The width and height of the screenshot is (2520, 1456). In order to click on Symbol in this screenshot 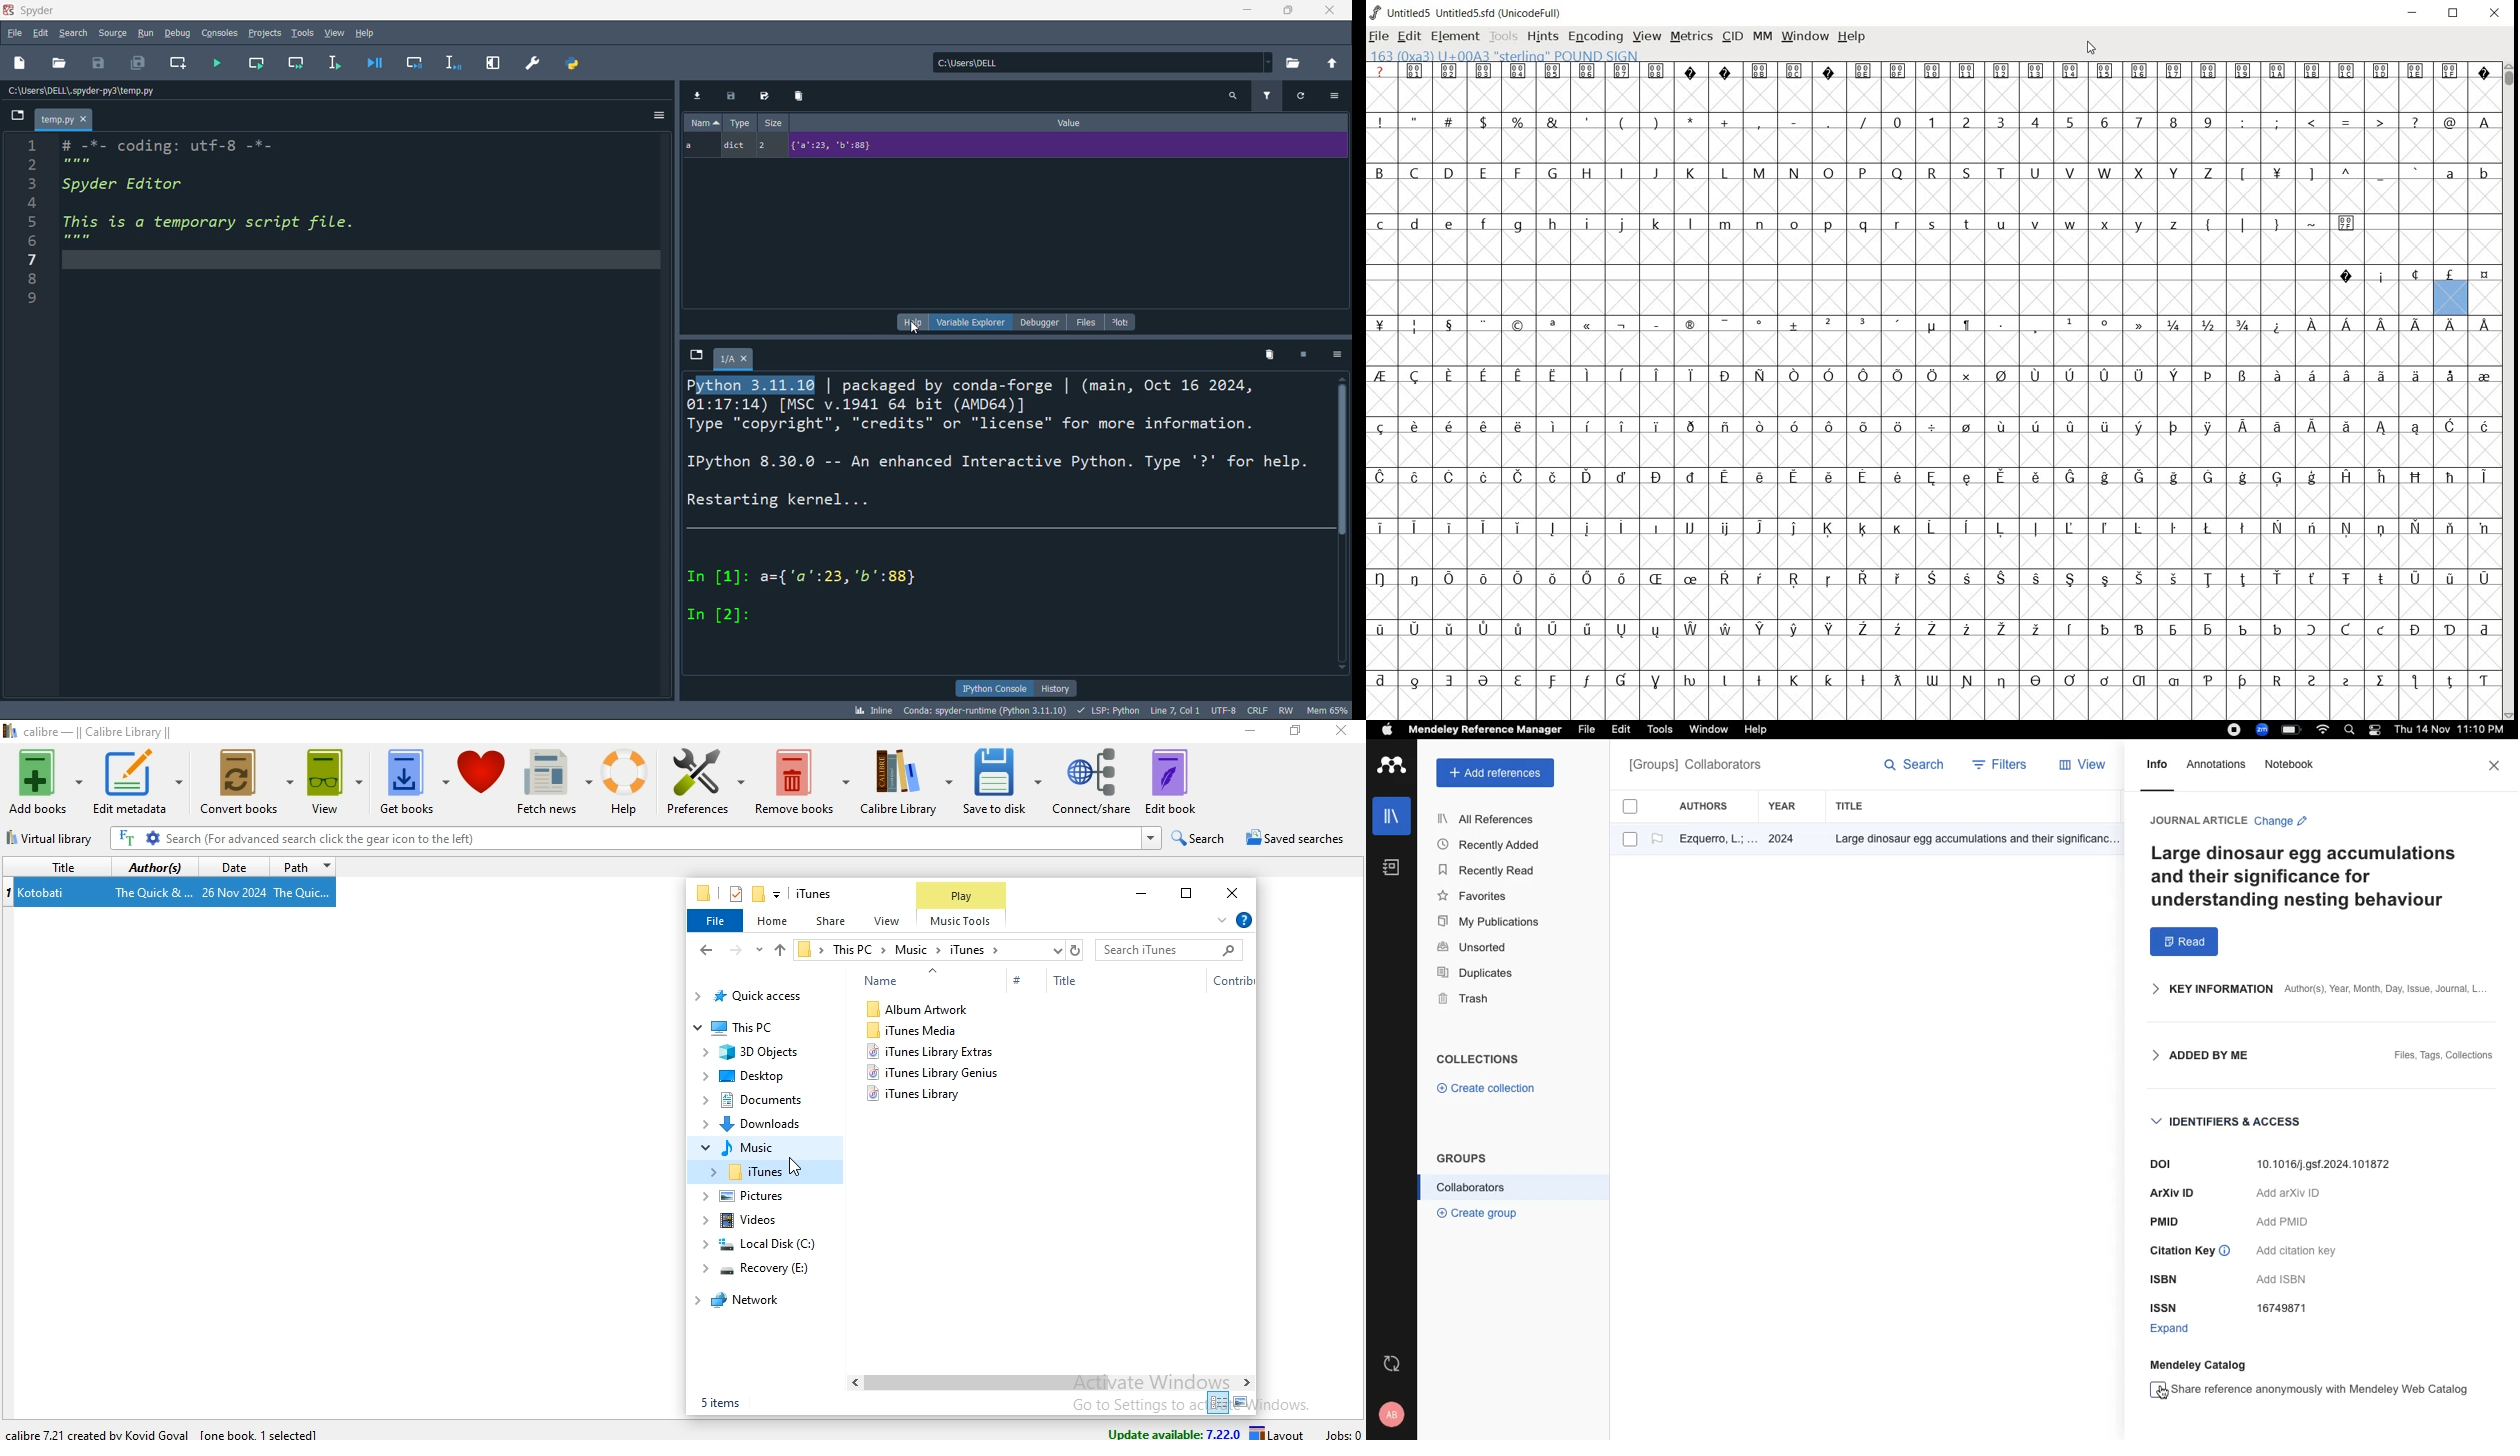, I will do `click(2277, 679)`.